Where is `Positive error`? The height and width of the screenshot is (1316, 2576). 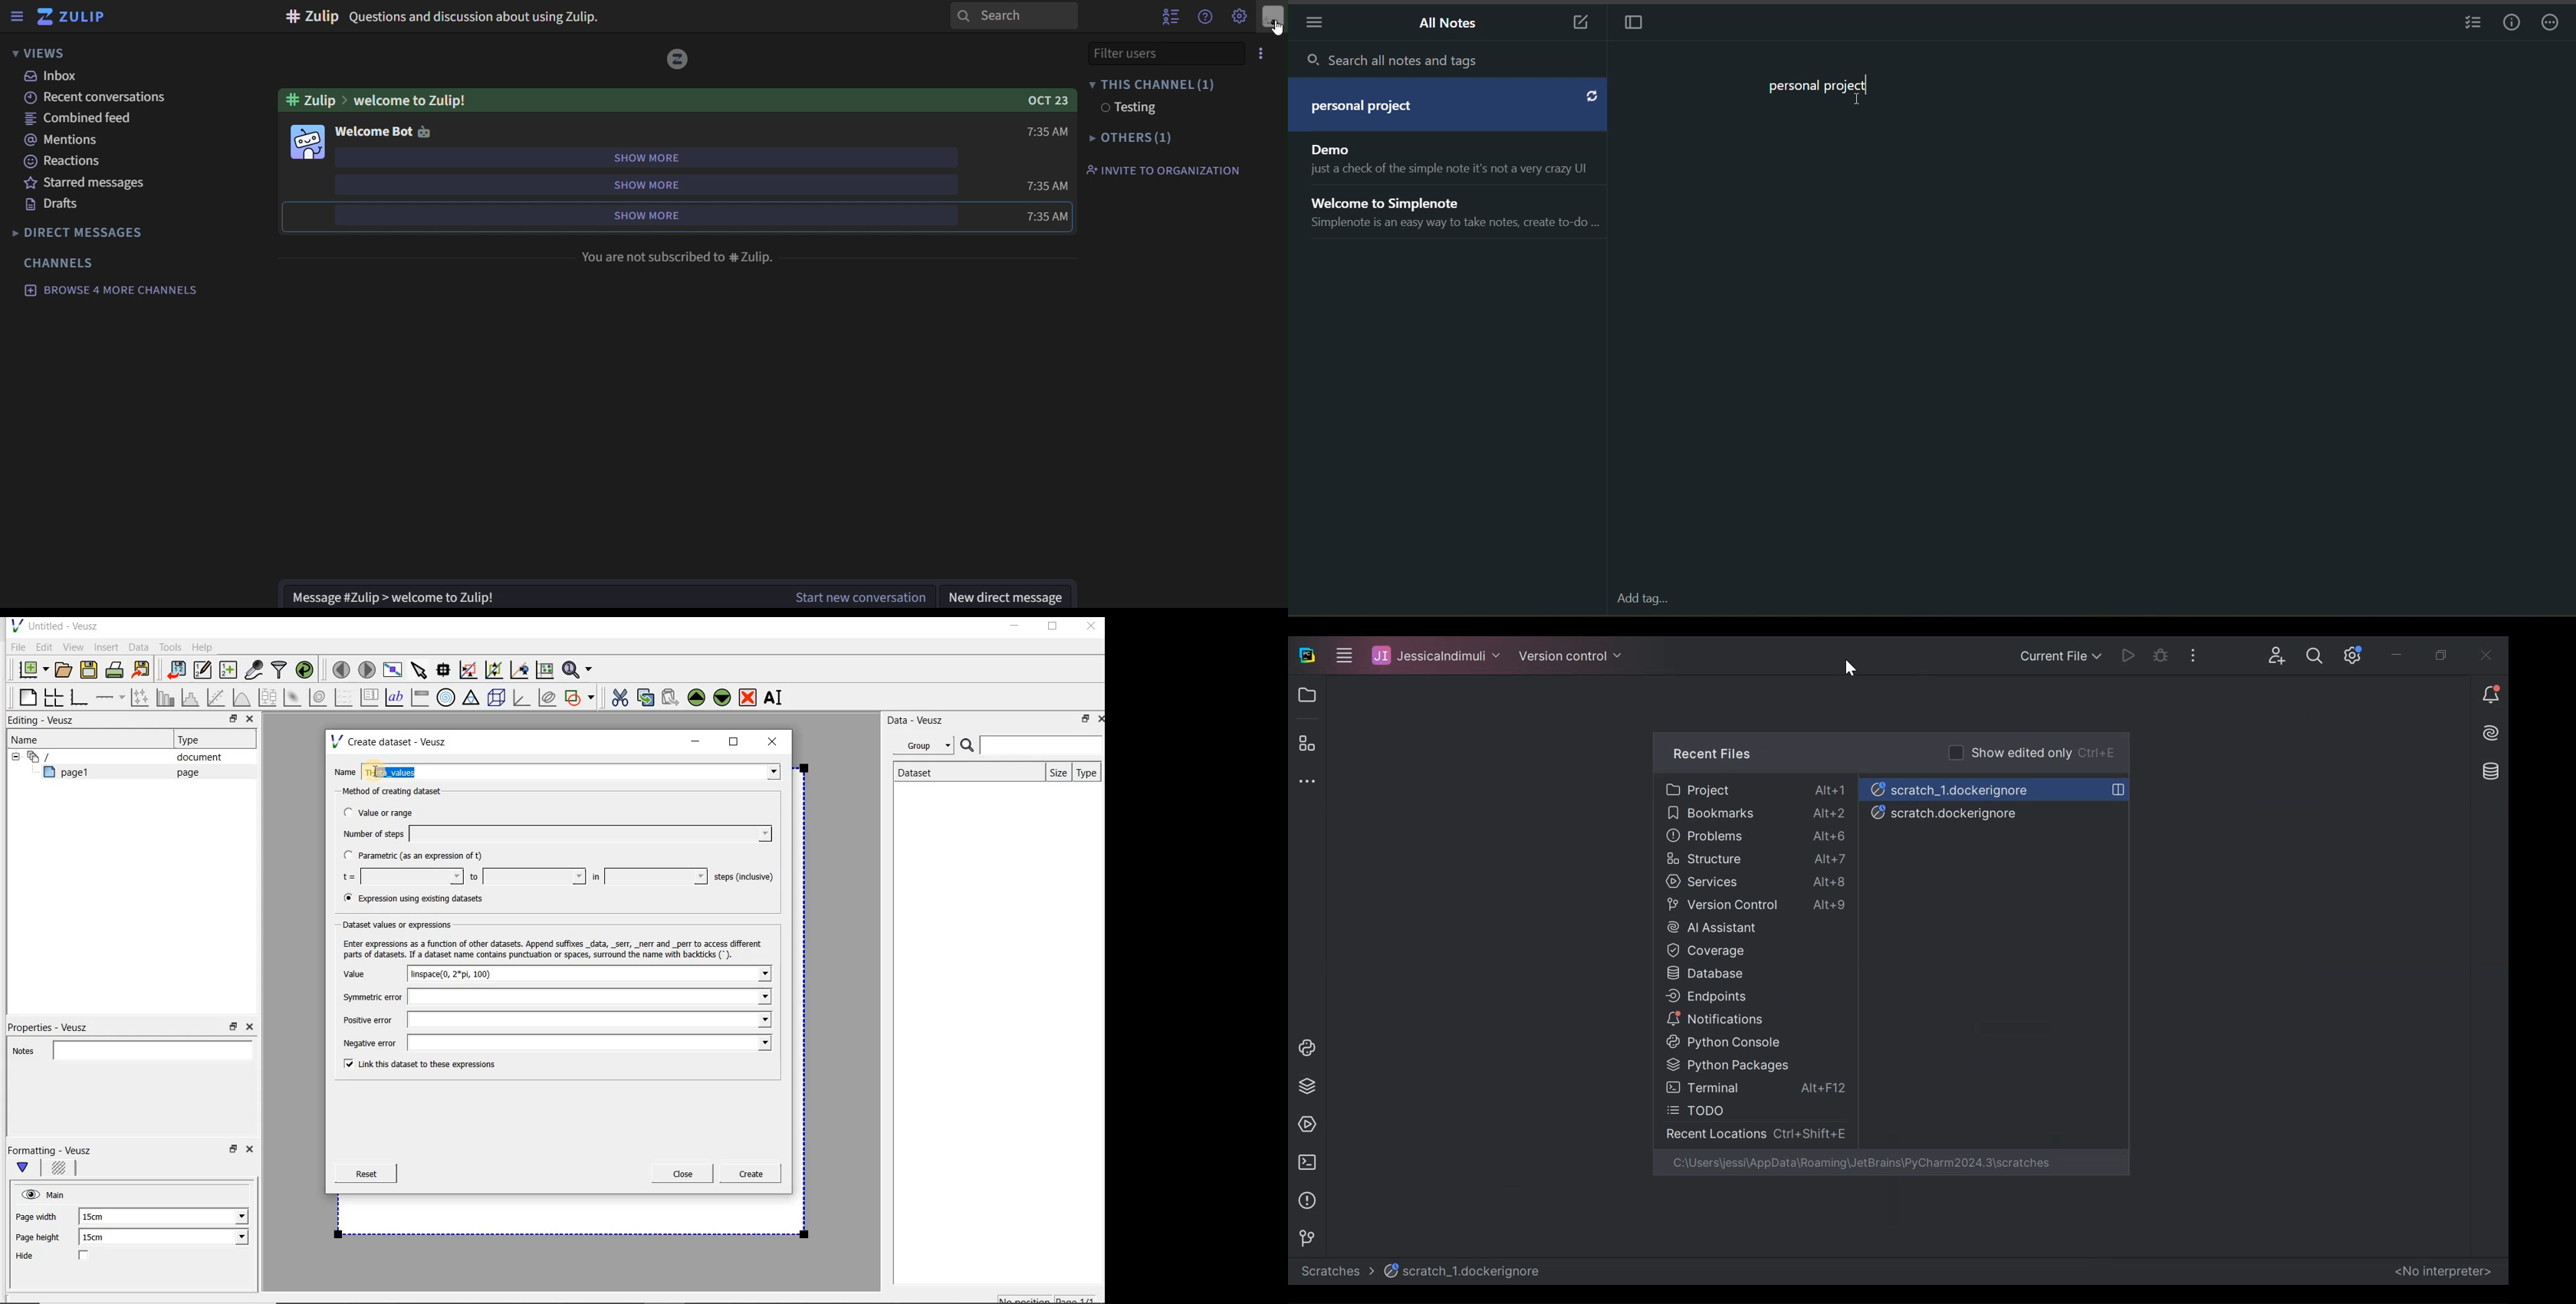 Positive error is located at coordinates (552, 1020).